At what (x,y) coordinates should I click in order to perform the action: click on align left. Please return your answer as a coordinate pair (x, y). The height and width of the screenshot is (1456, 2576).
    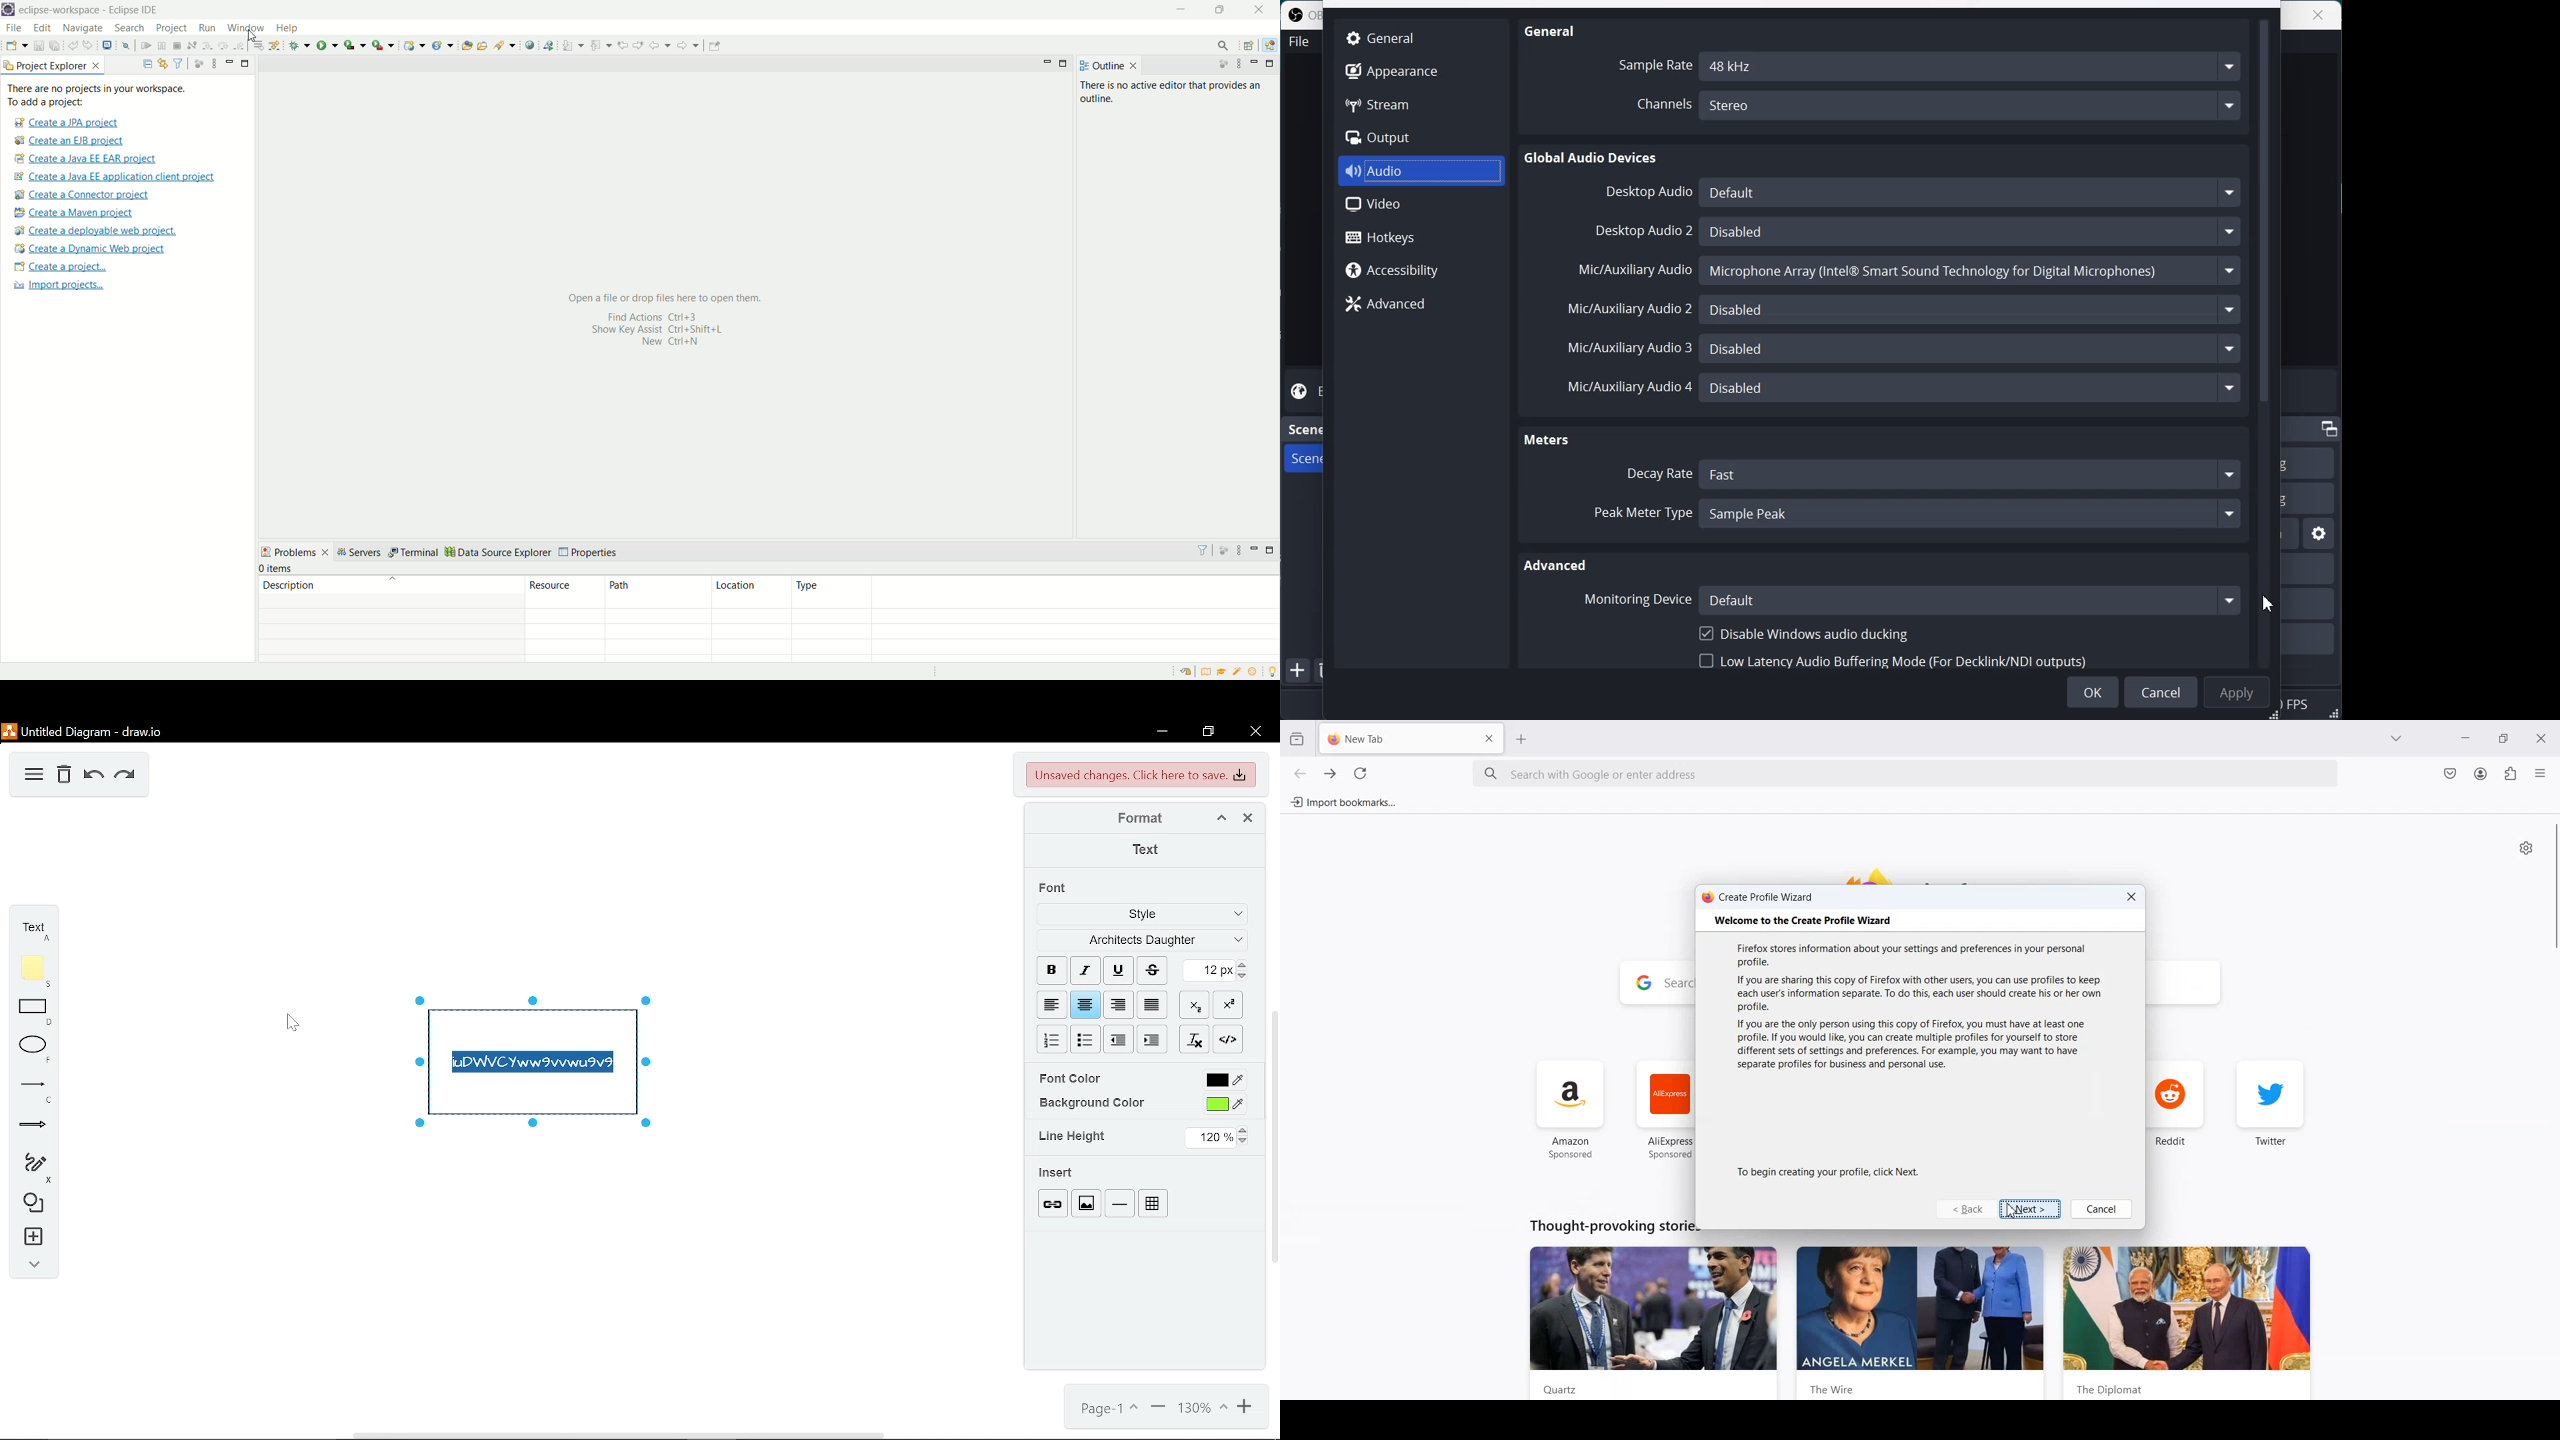
    Looking at the image, I should click on (1051, 1003).